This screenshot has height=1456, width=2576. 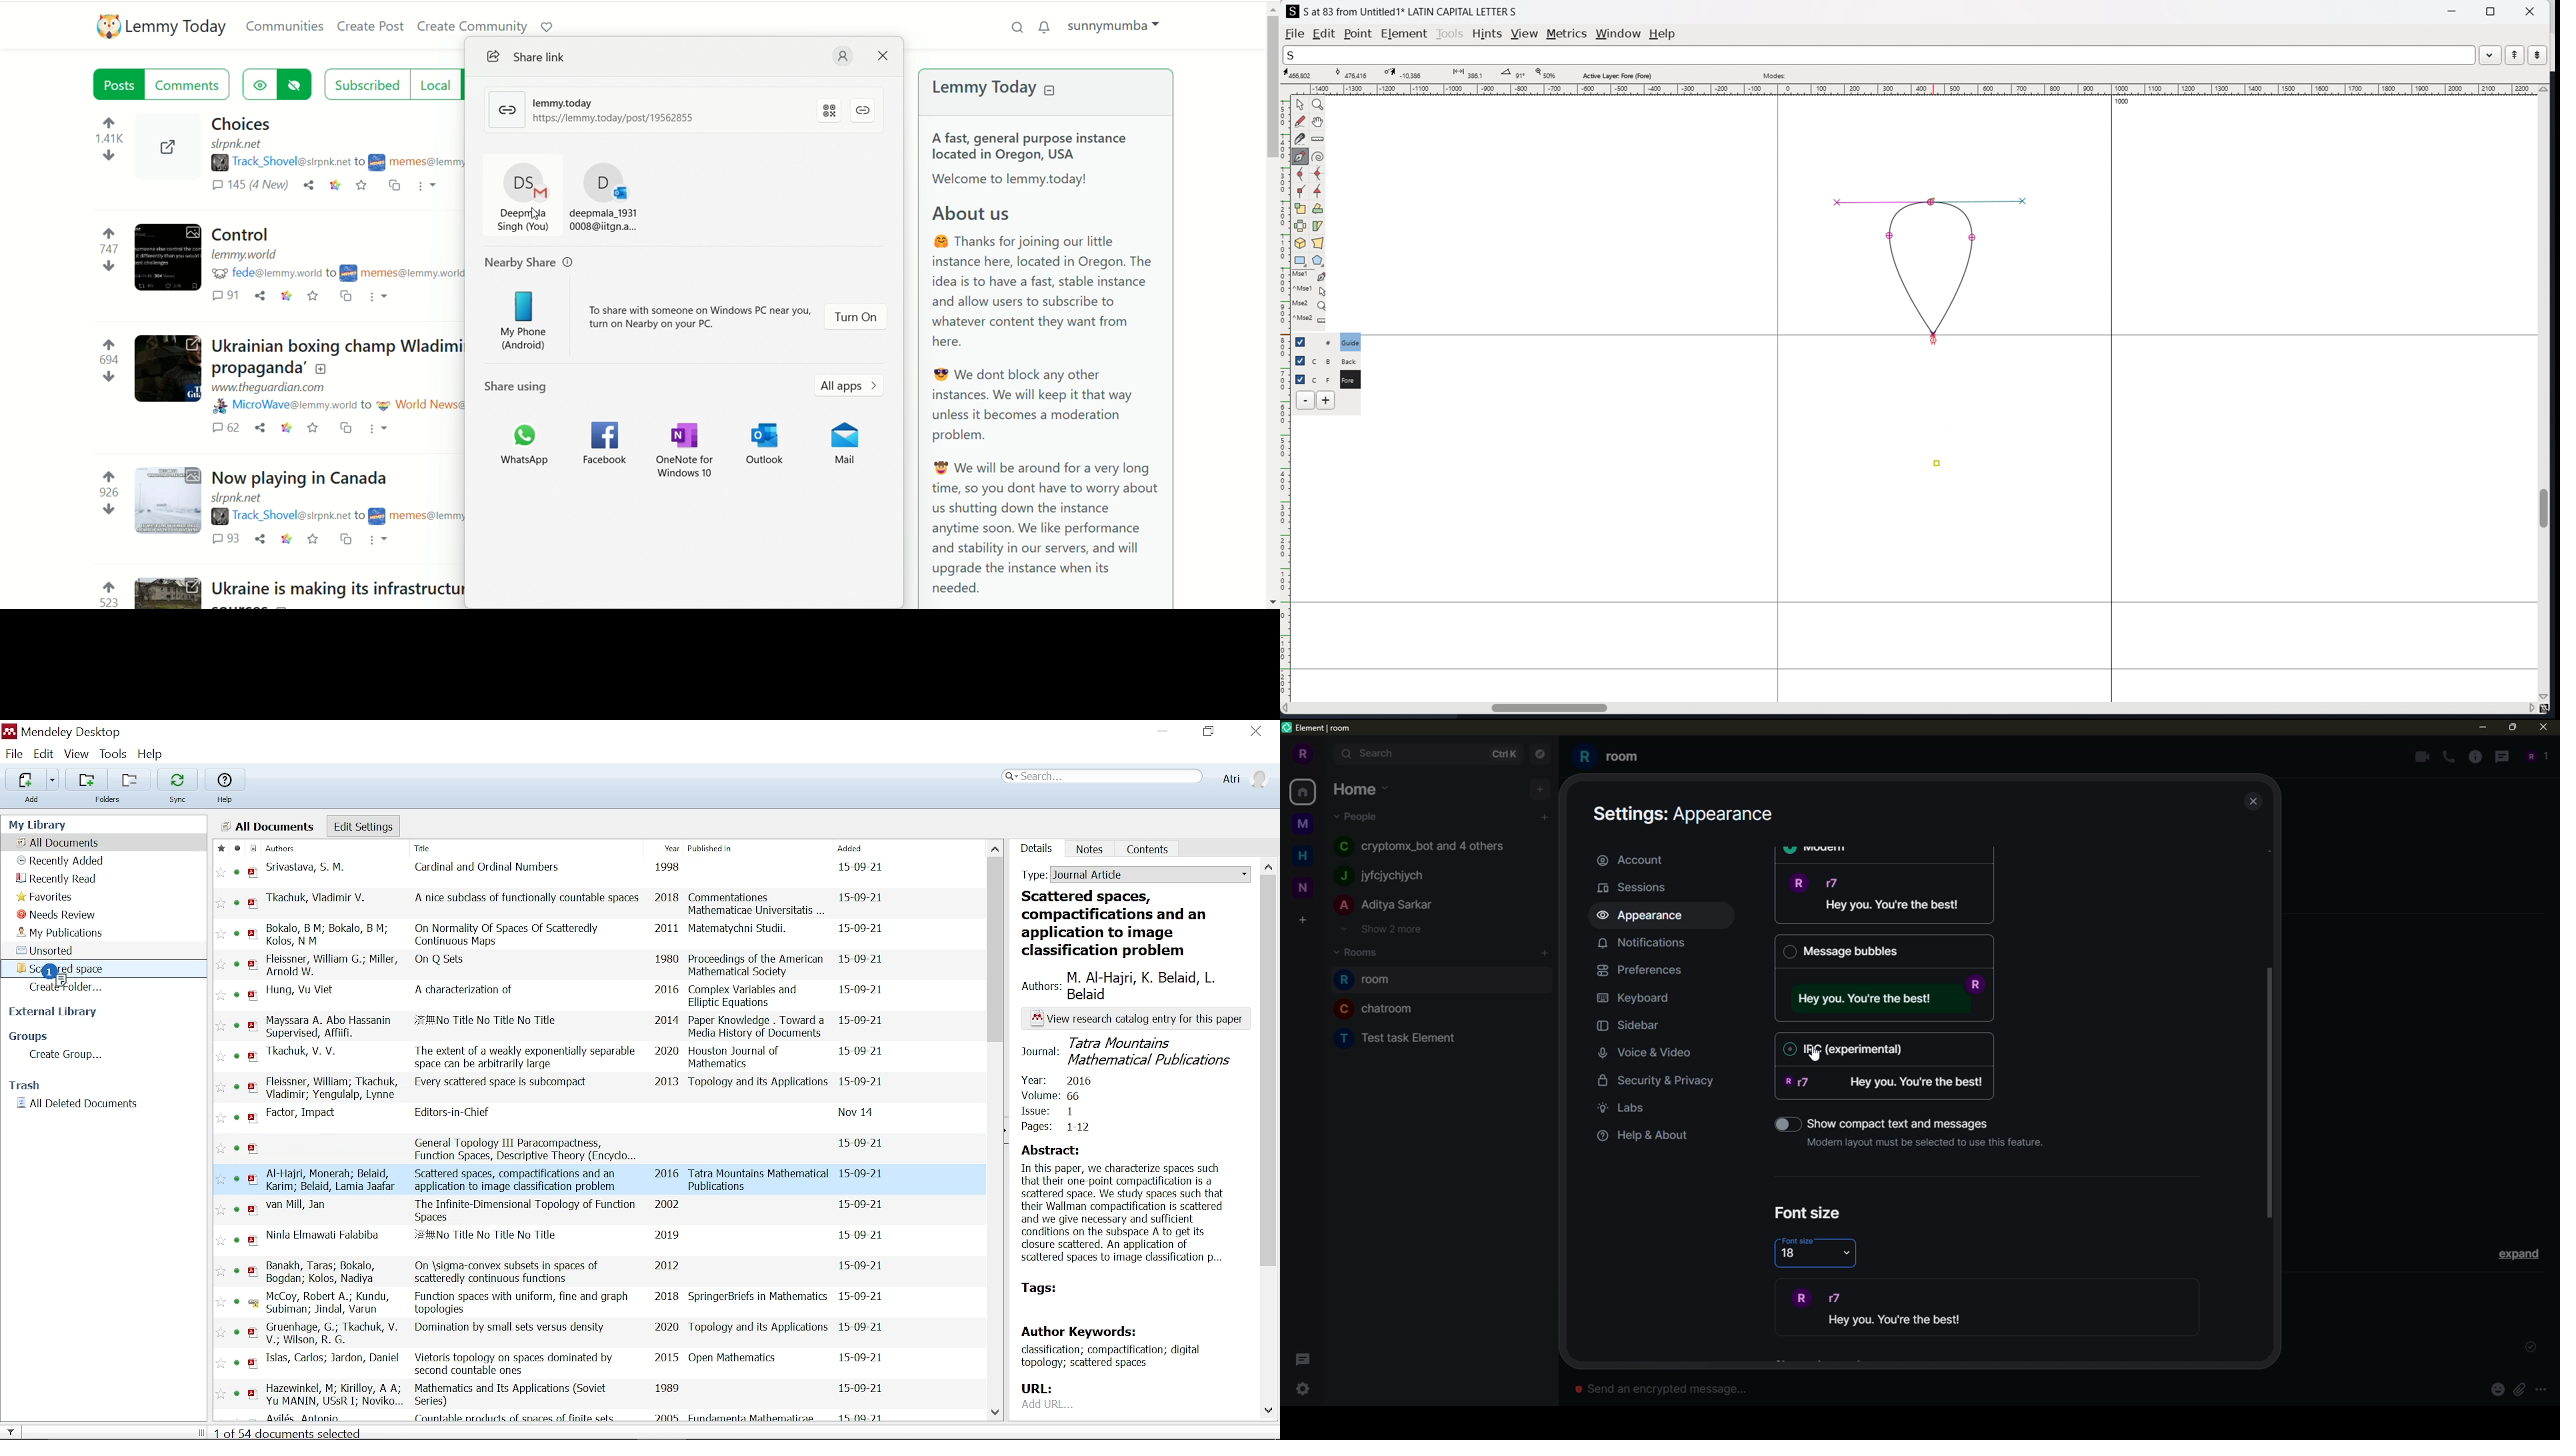 What do you see at coordinates (282, 27) in the screenshot?
I see `communities` at bounding box center [282, 27].